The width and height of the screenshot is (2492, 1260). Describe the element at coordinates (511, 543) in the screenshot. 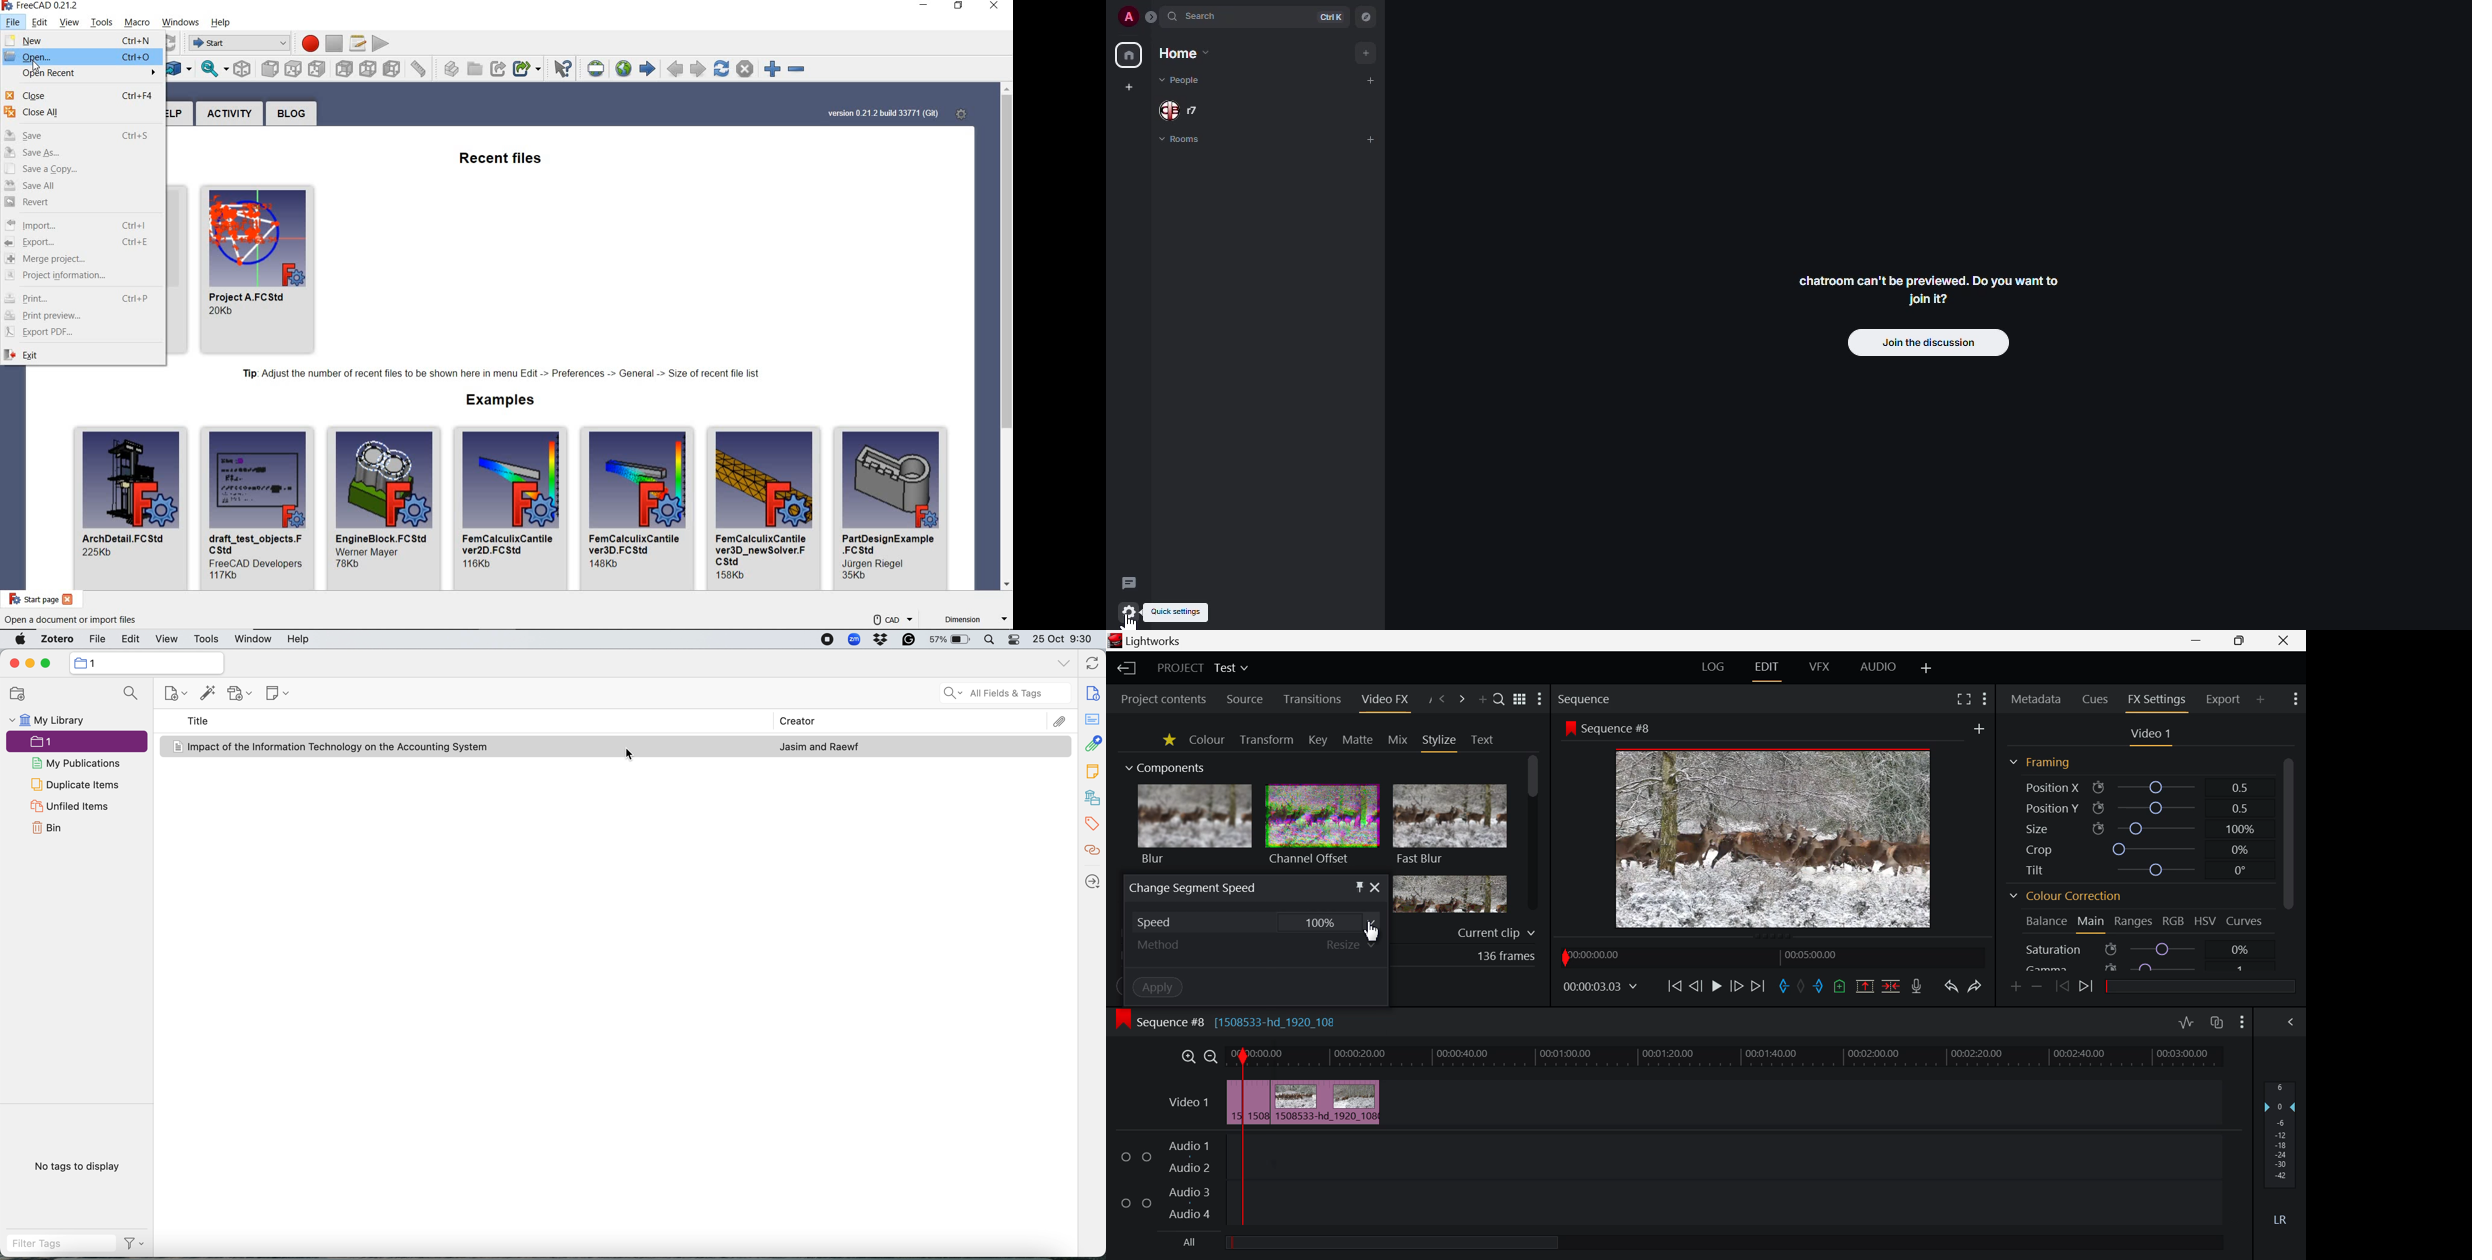

I see `name` at that location.